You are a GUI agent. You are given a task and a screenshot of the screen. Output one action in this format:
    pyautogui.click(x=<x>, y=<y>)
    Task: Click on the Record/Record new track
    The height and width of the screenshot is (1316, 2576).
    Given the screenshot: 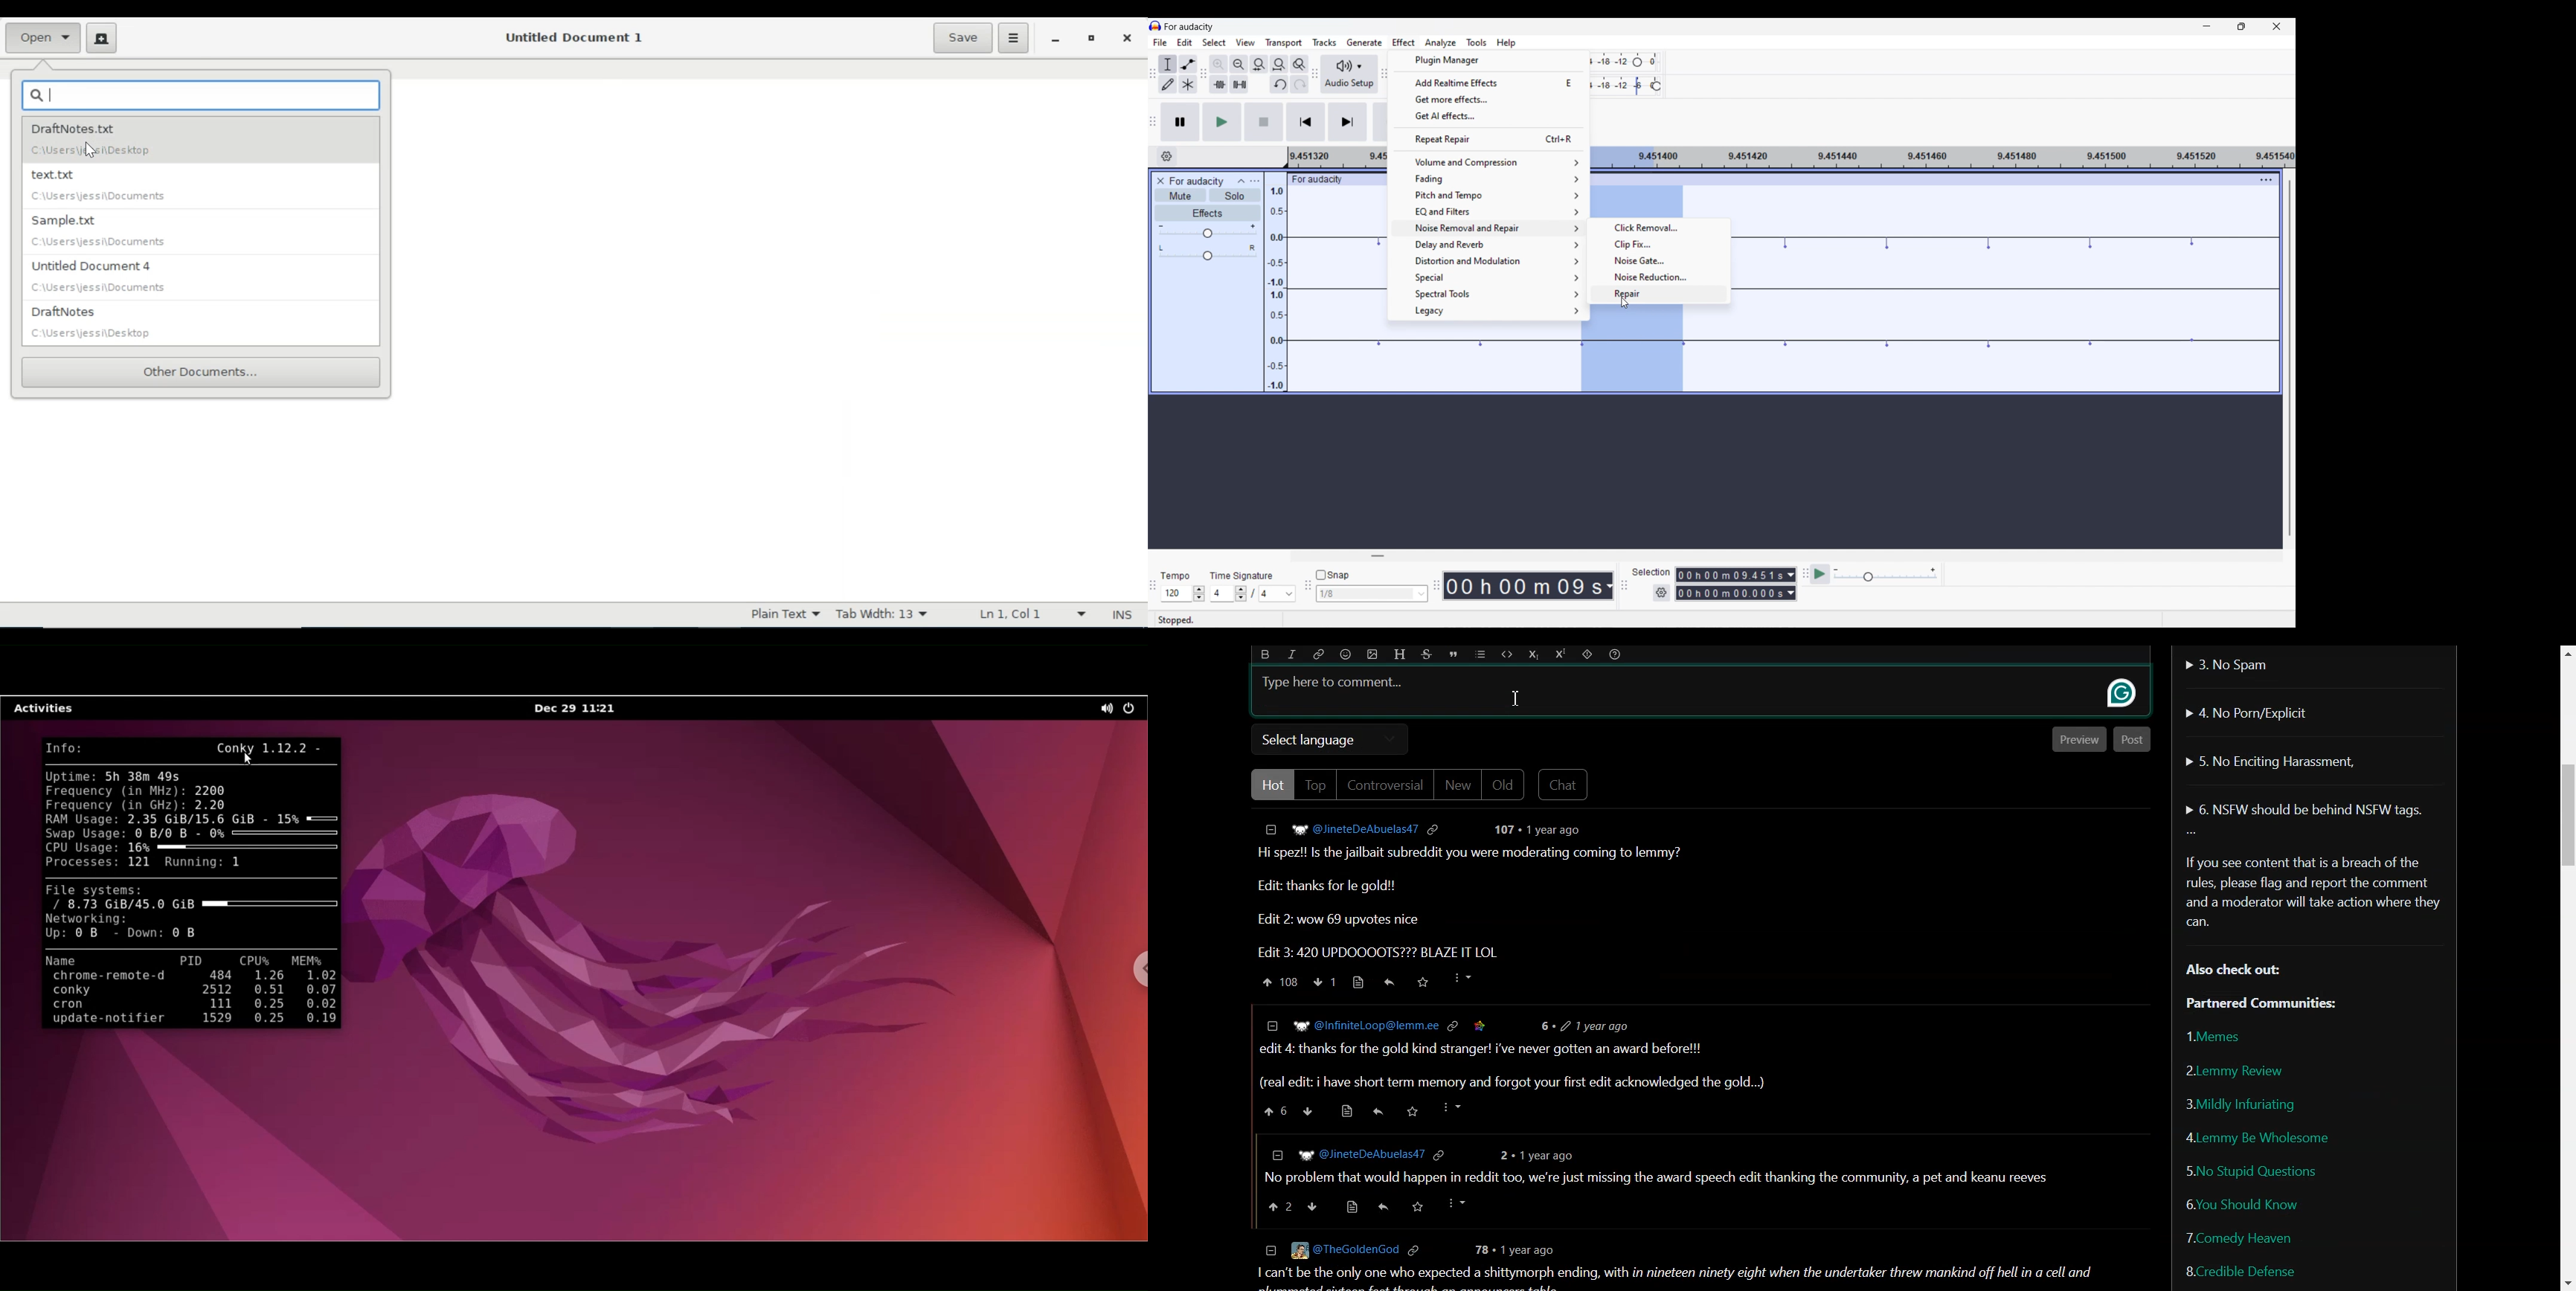 What is the action you would take?
    pyautogui.click(x=1381, y=122)
    